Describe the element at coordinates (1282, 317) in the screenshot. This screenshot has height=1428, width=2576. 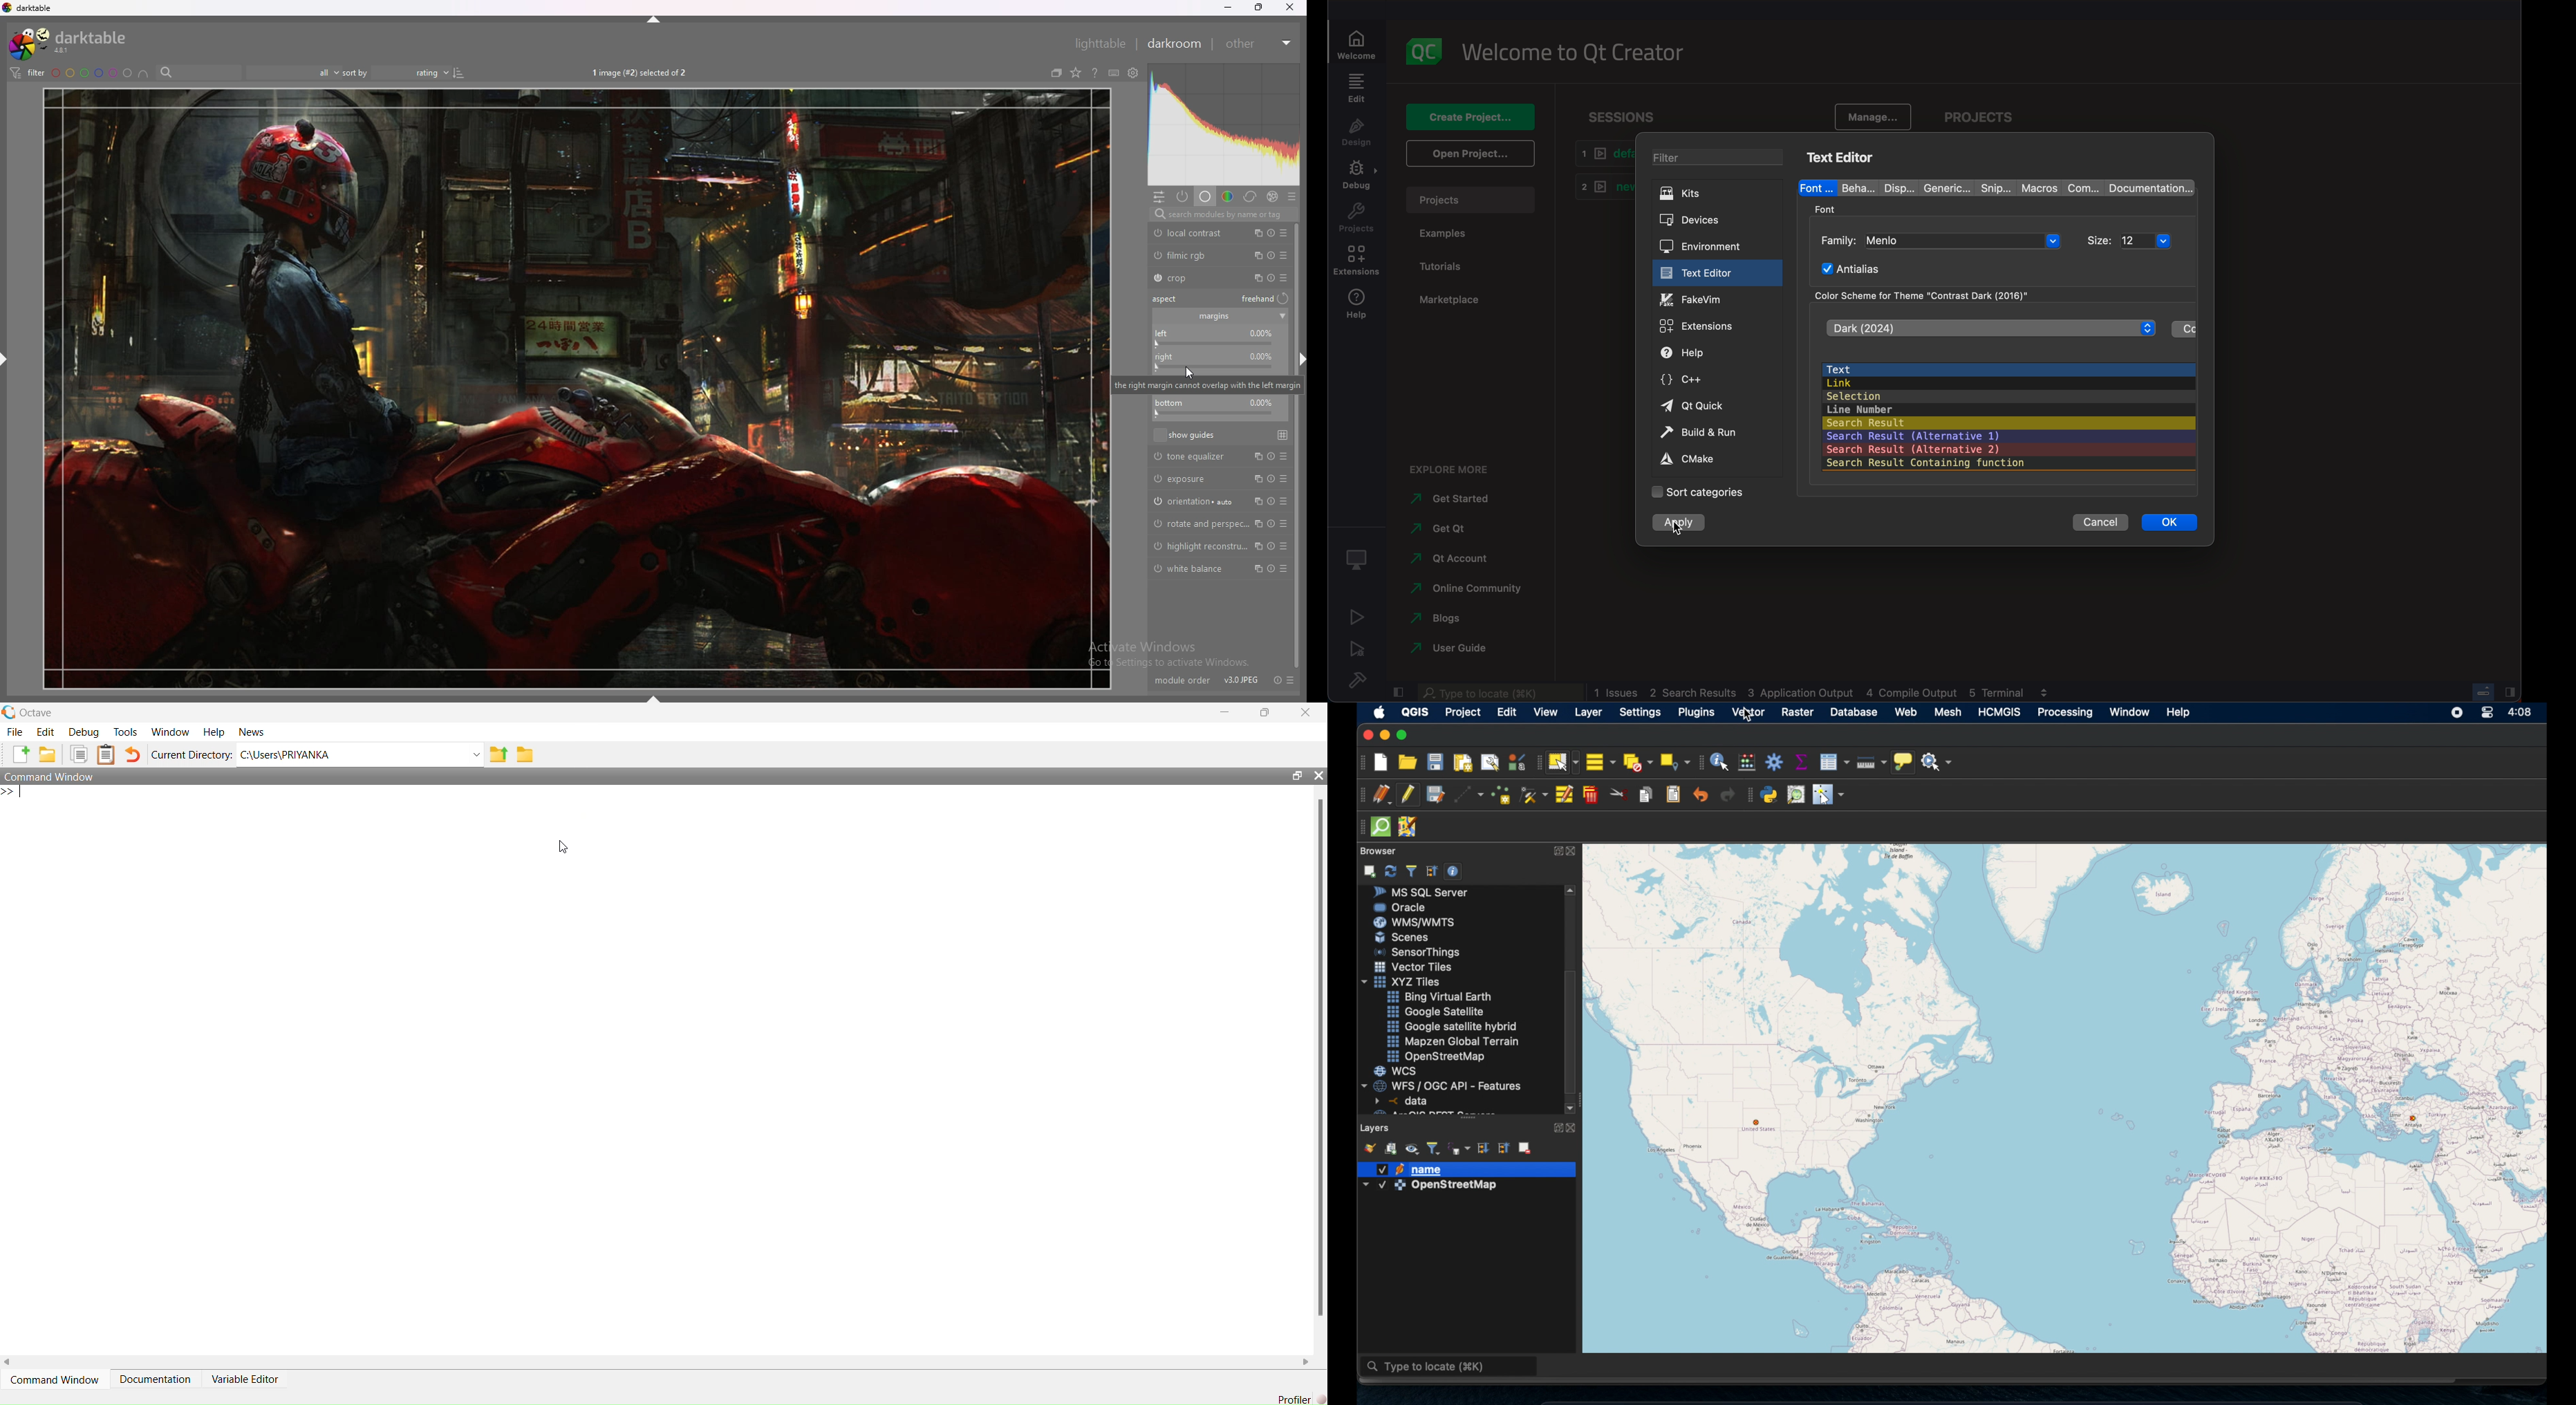
I see `collapse` at that location.